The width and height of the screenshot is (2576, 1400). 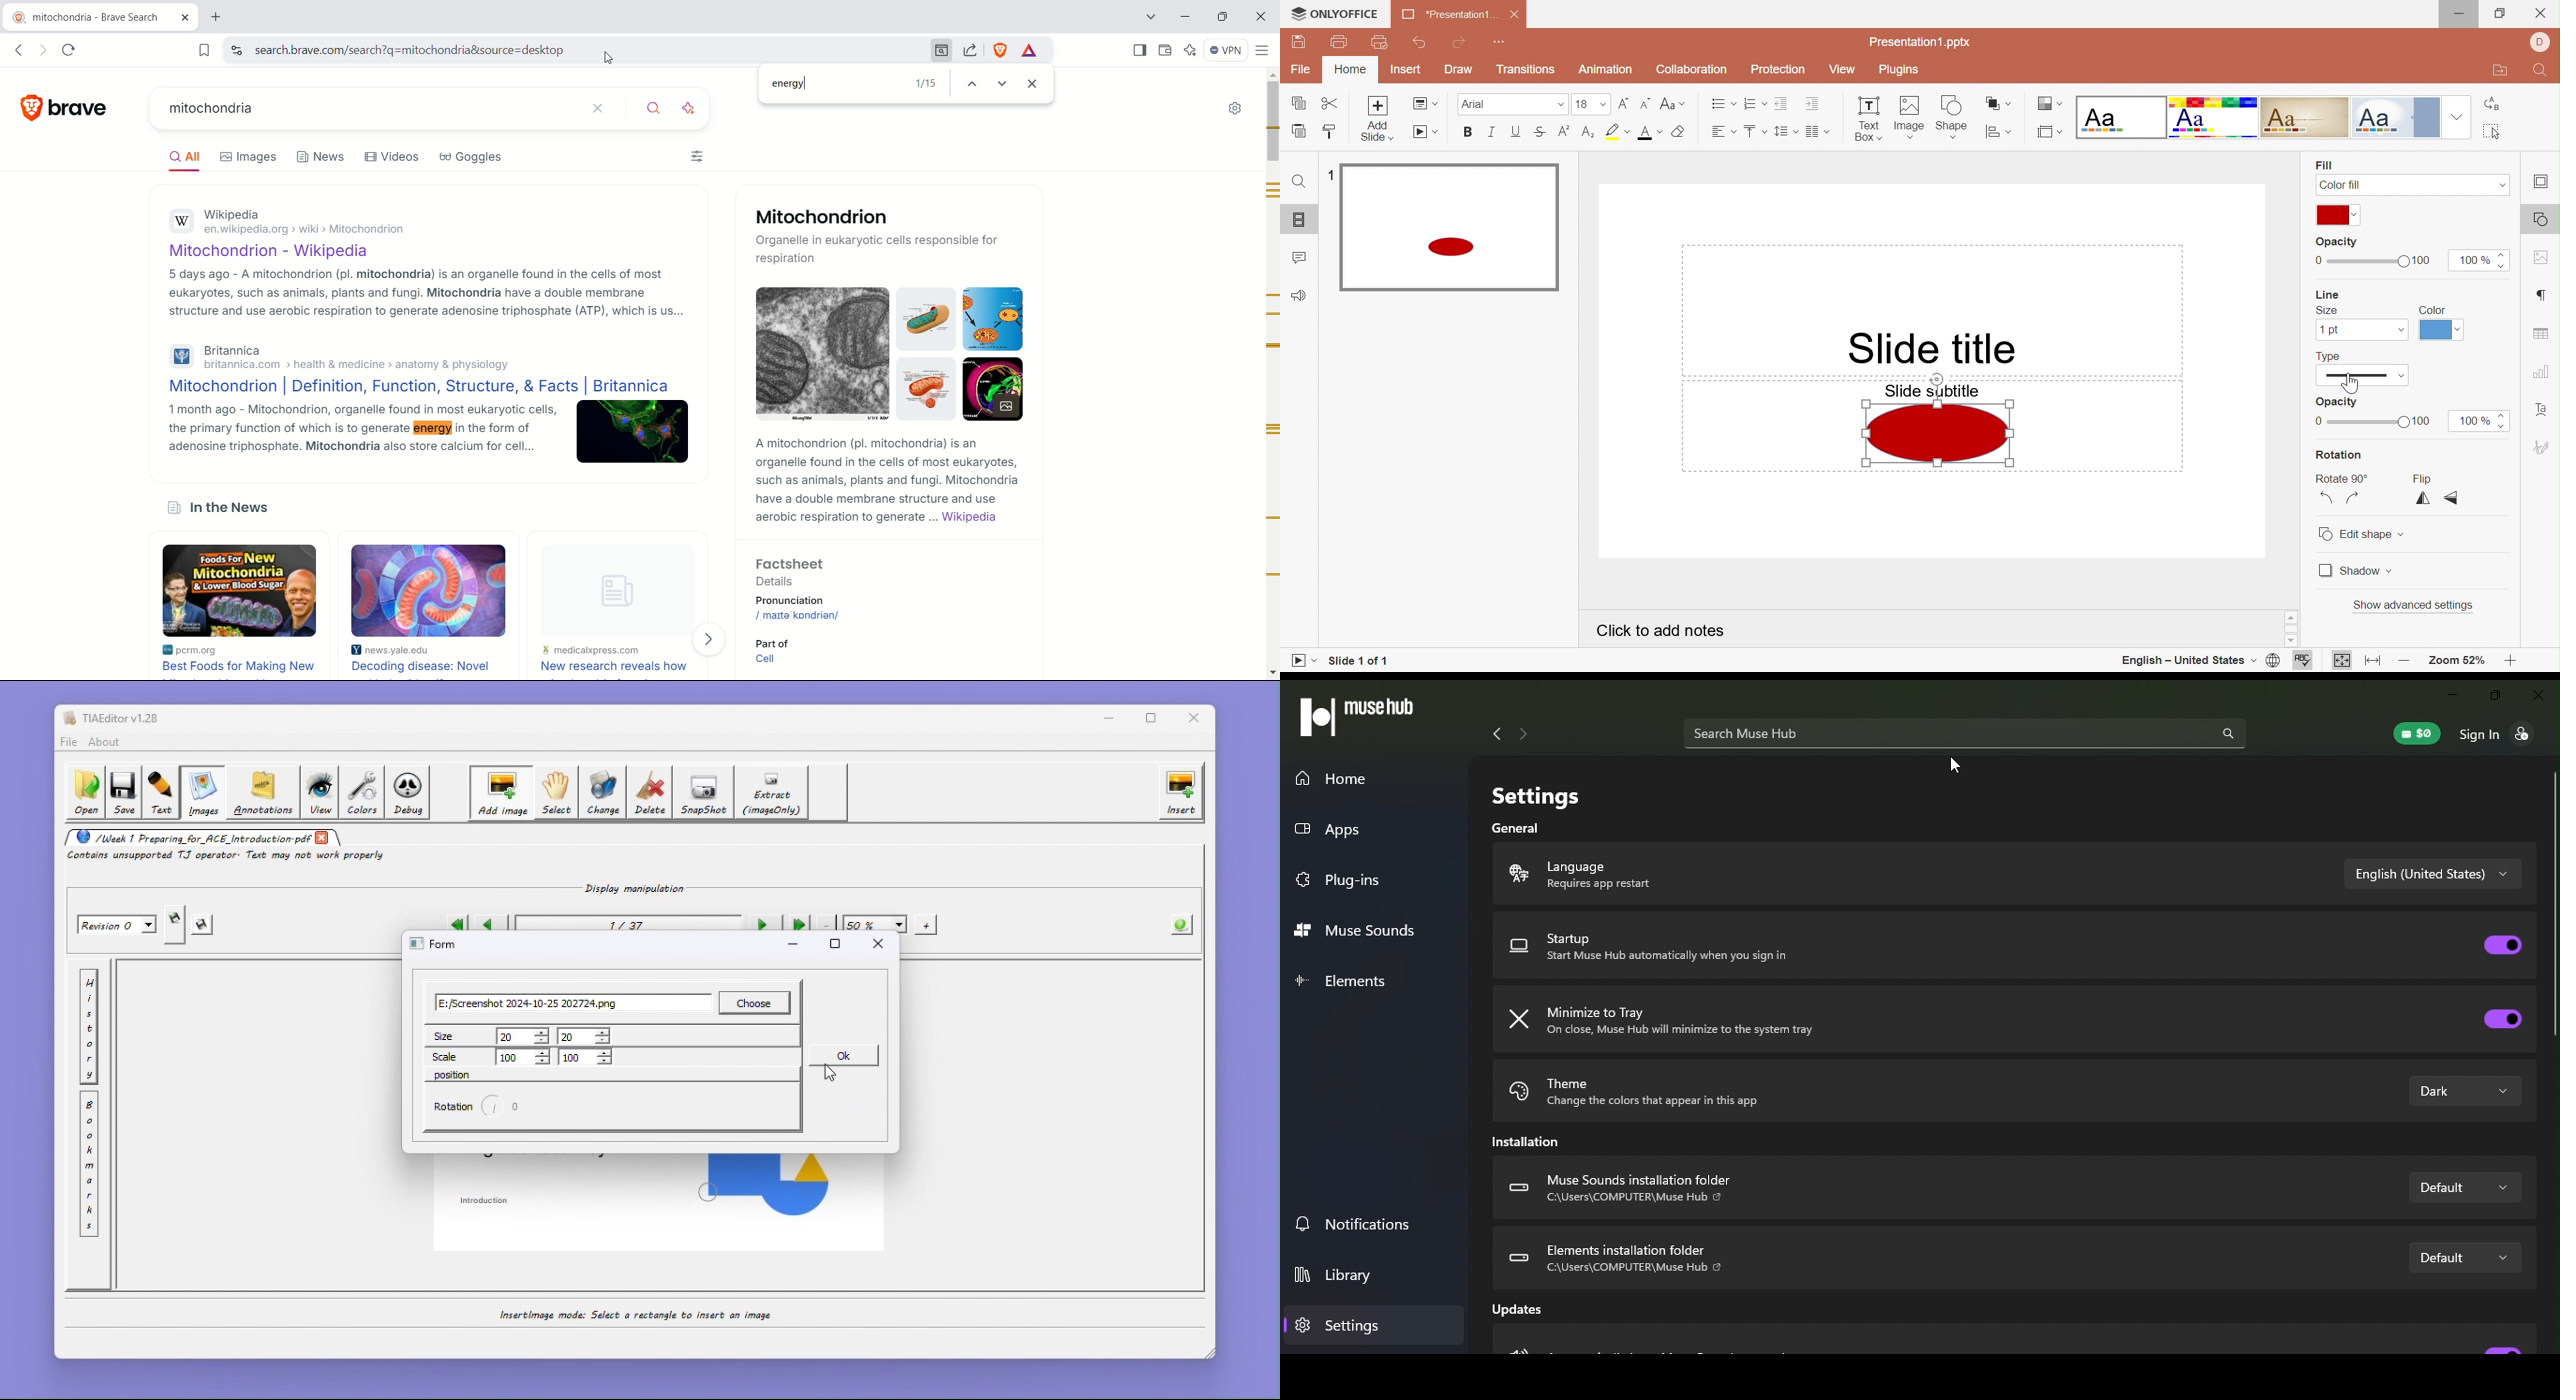 I want to click on Text Box, so click(x=1868, y=120).